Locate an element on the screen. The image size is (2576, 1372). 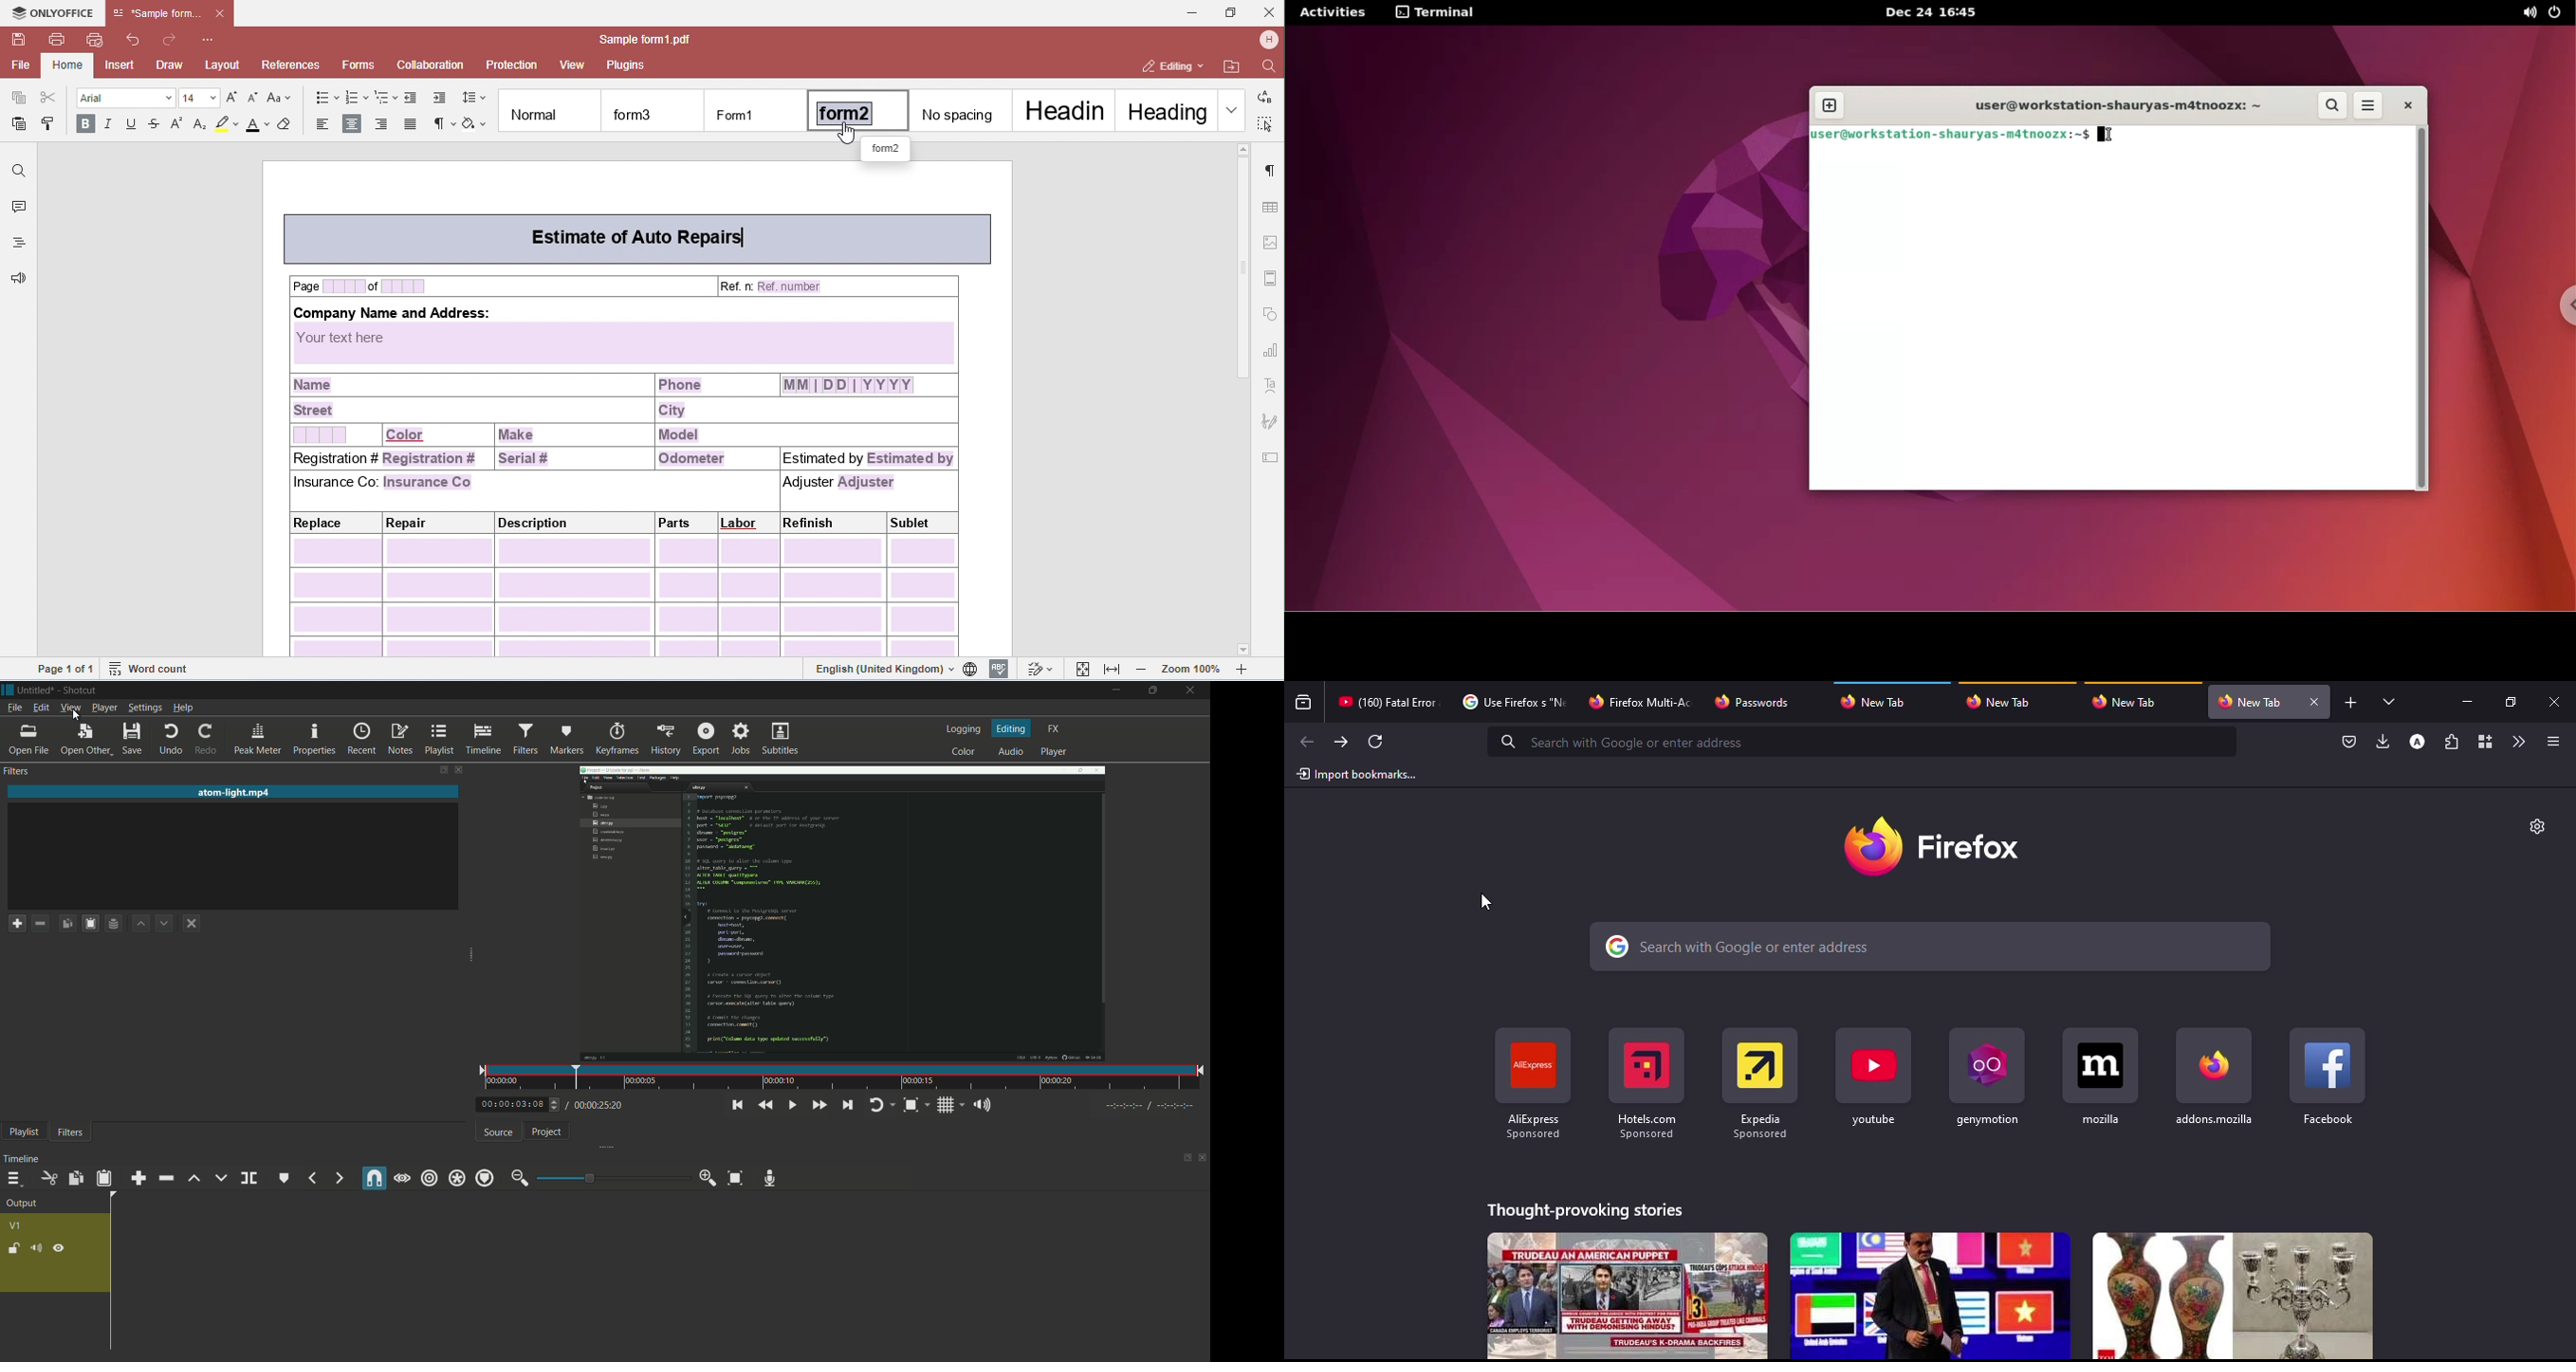
add new tab is located at coordinates (2351, 703).